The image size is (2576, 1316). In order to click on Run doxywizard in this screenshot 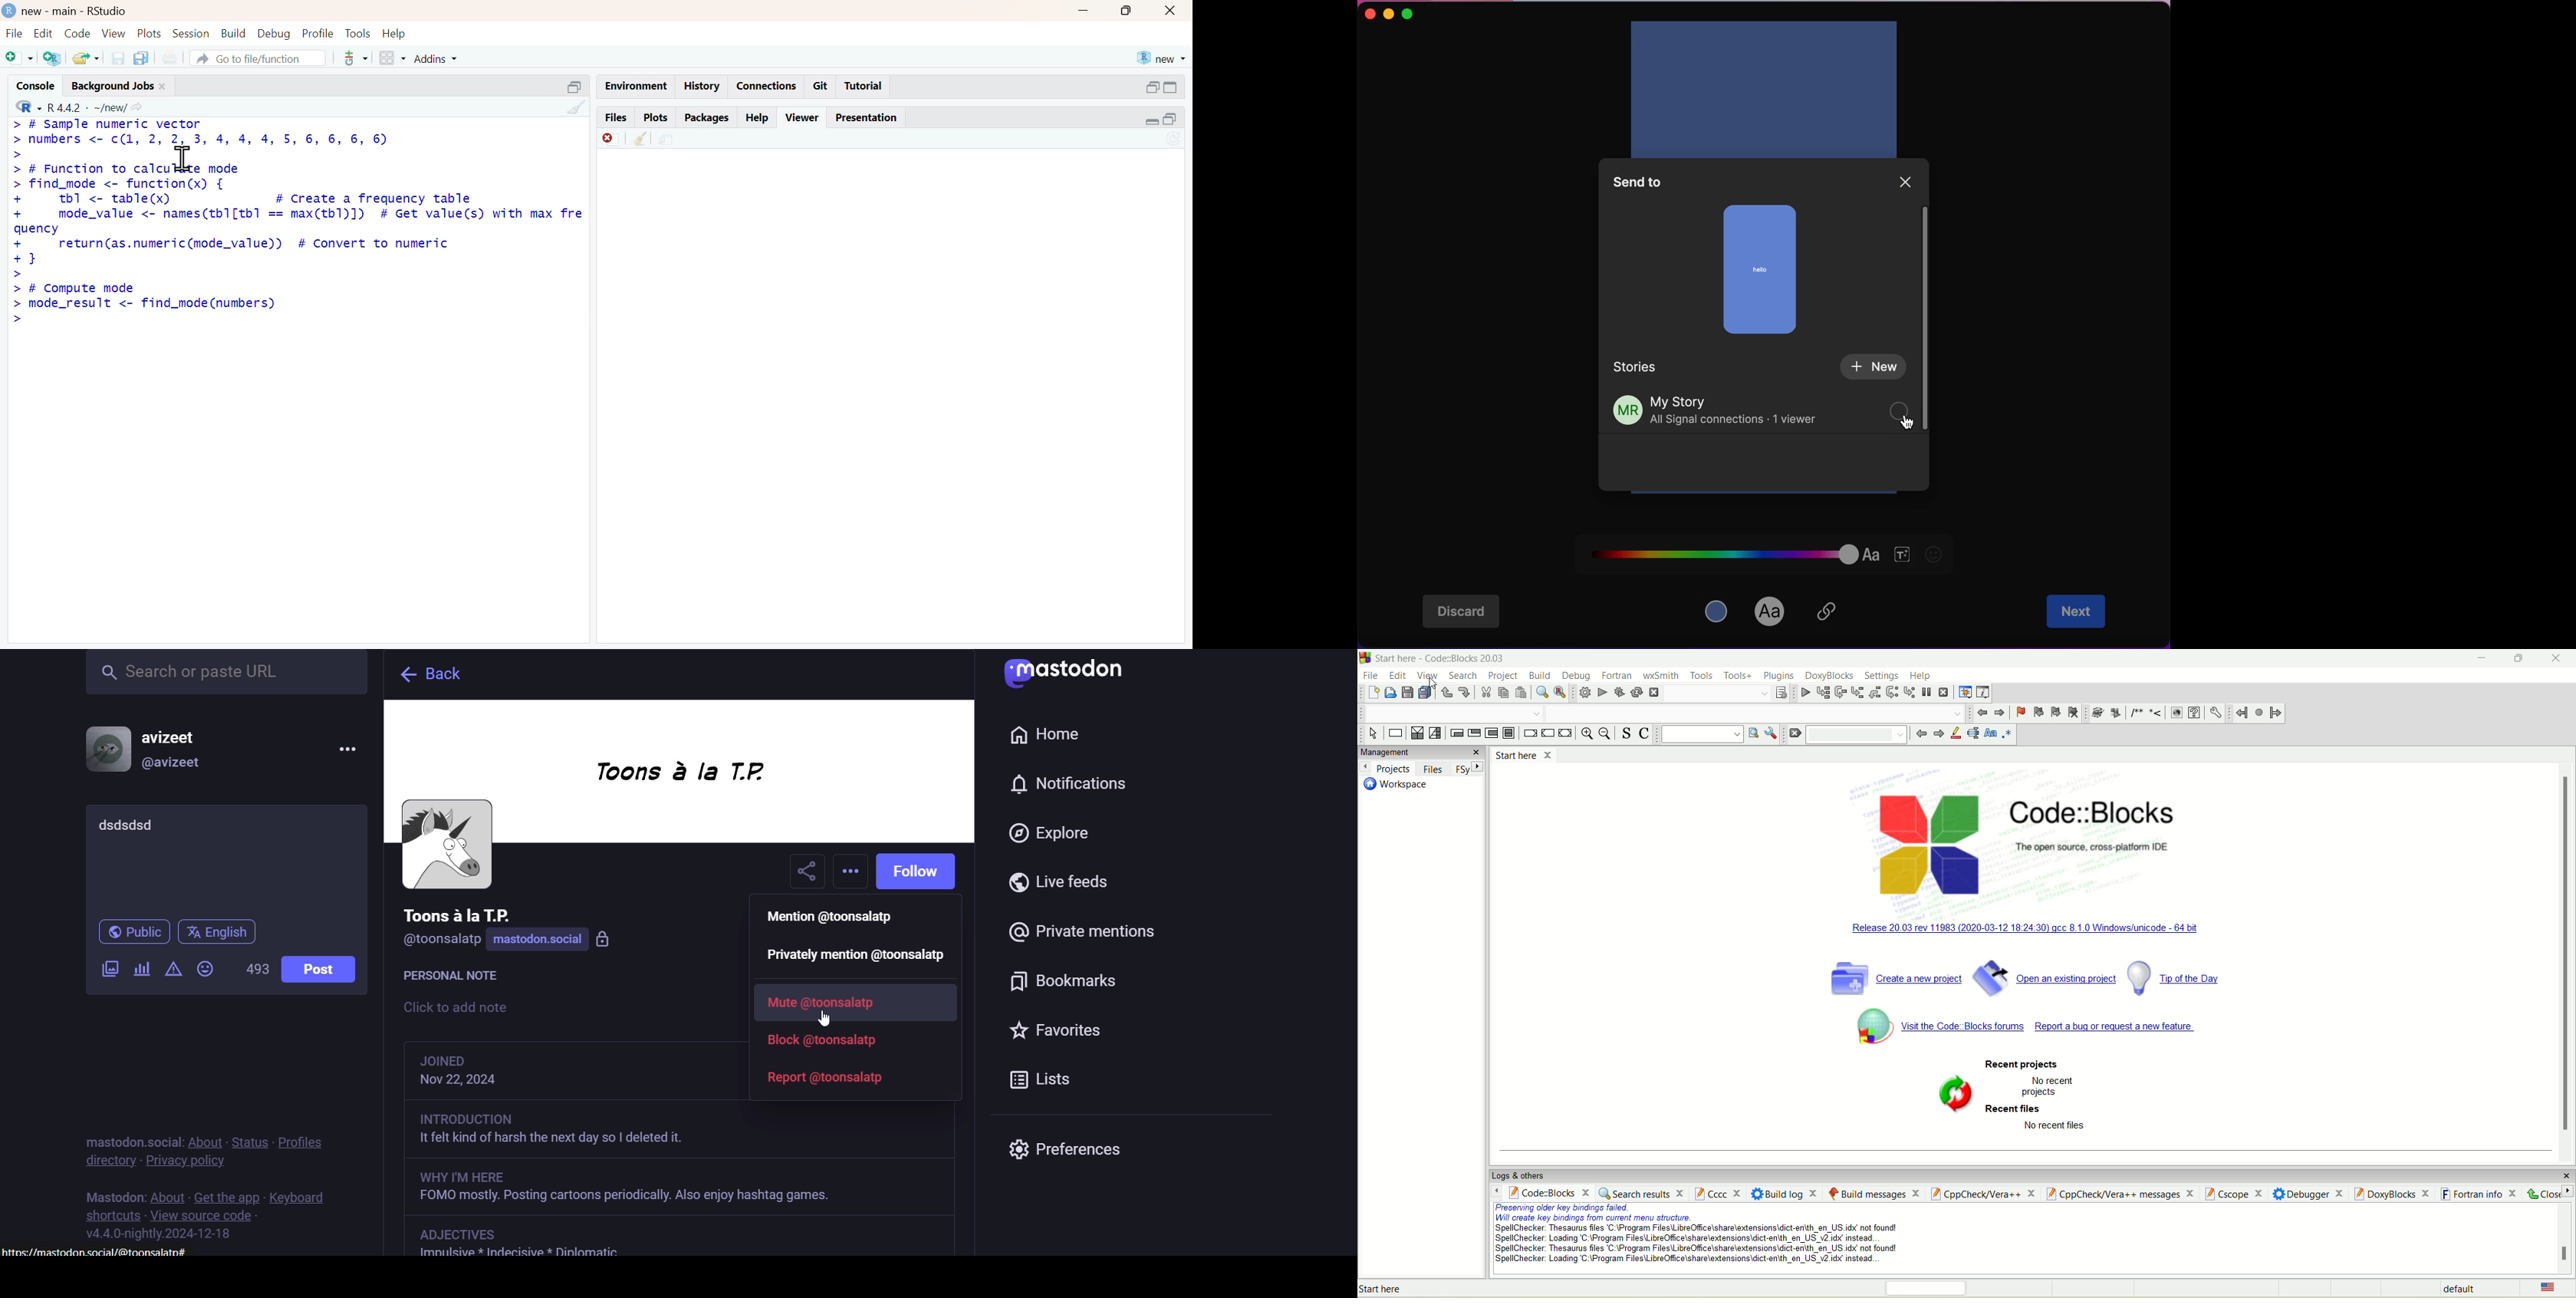, I will do `click(2096, 713)`.